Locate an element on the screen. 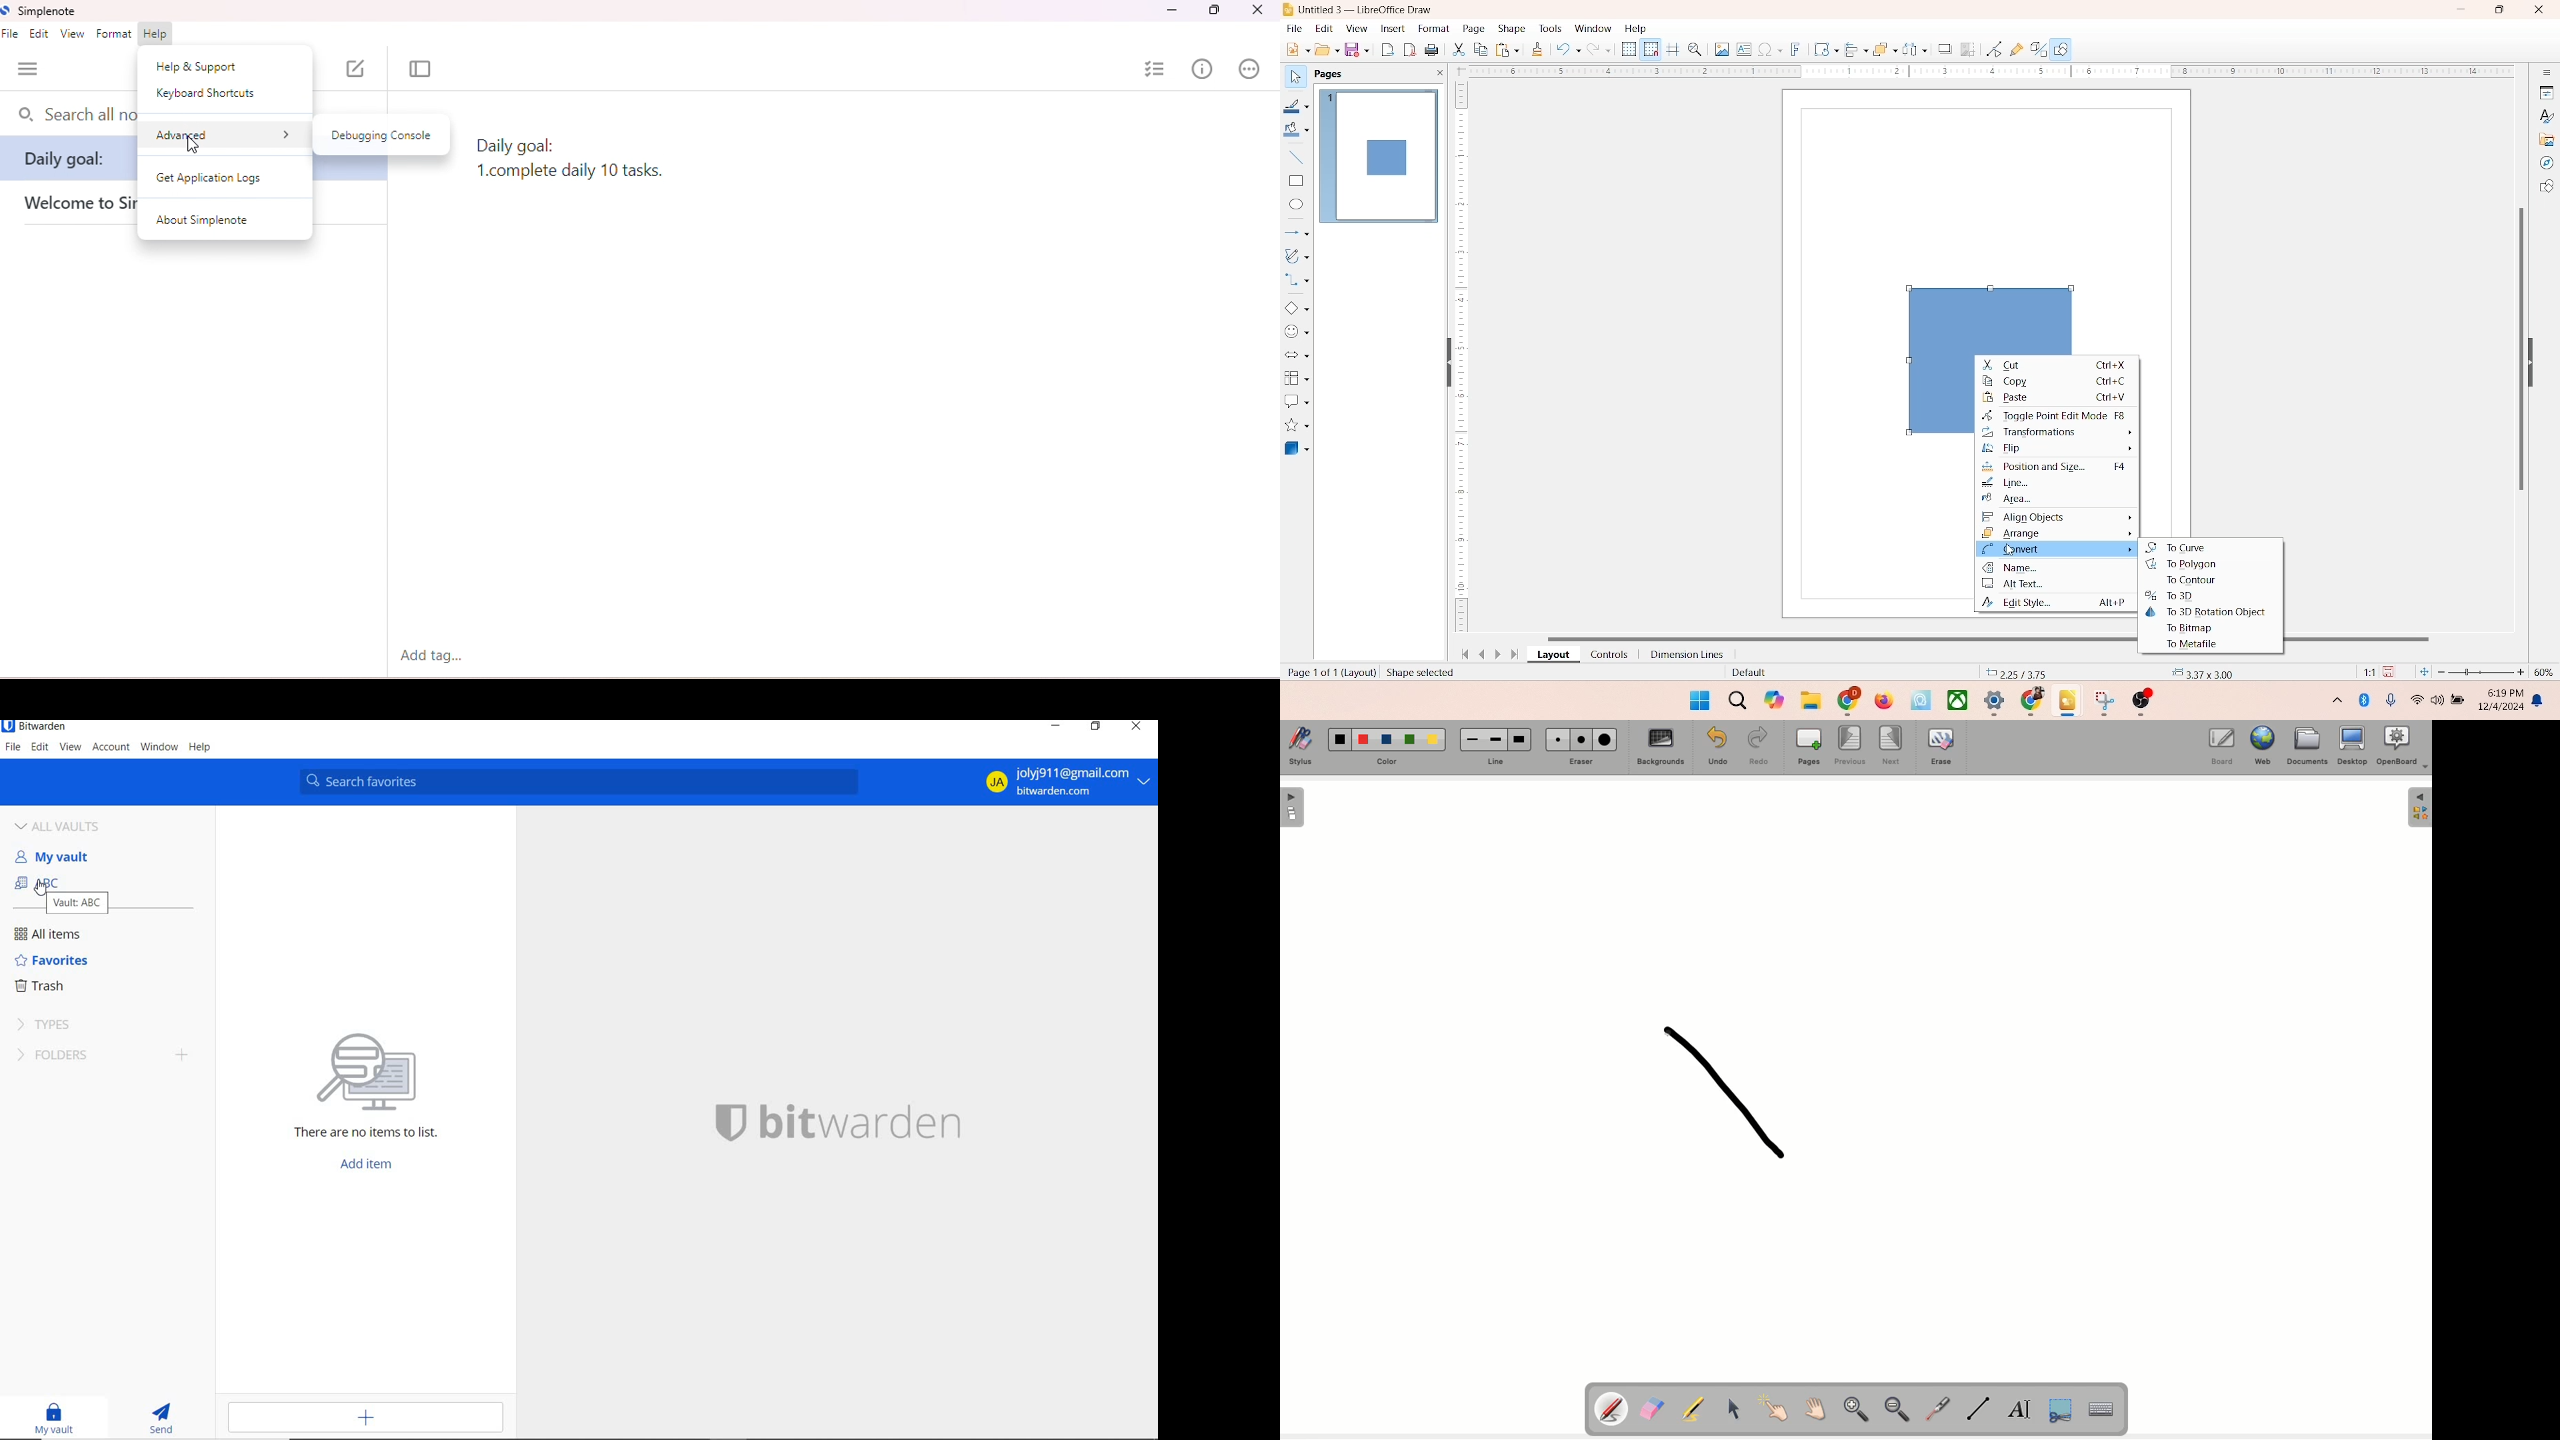 The height and width of the screenshot is (1456, 2576). time and date is located at coordinates (2499, 697).